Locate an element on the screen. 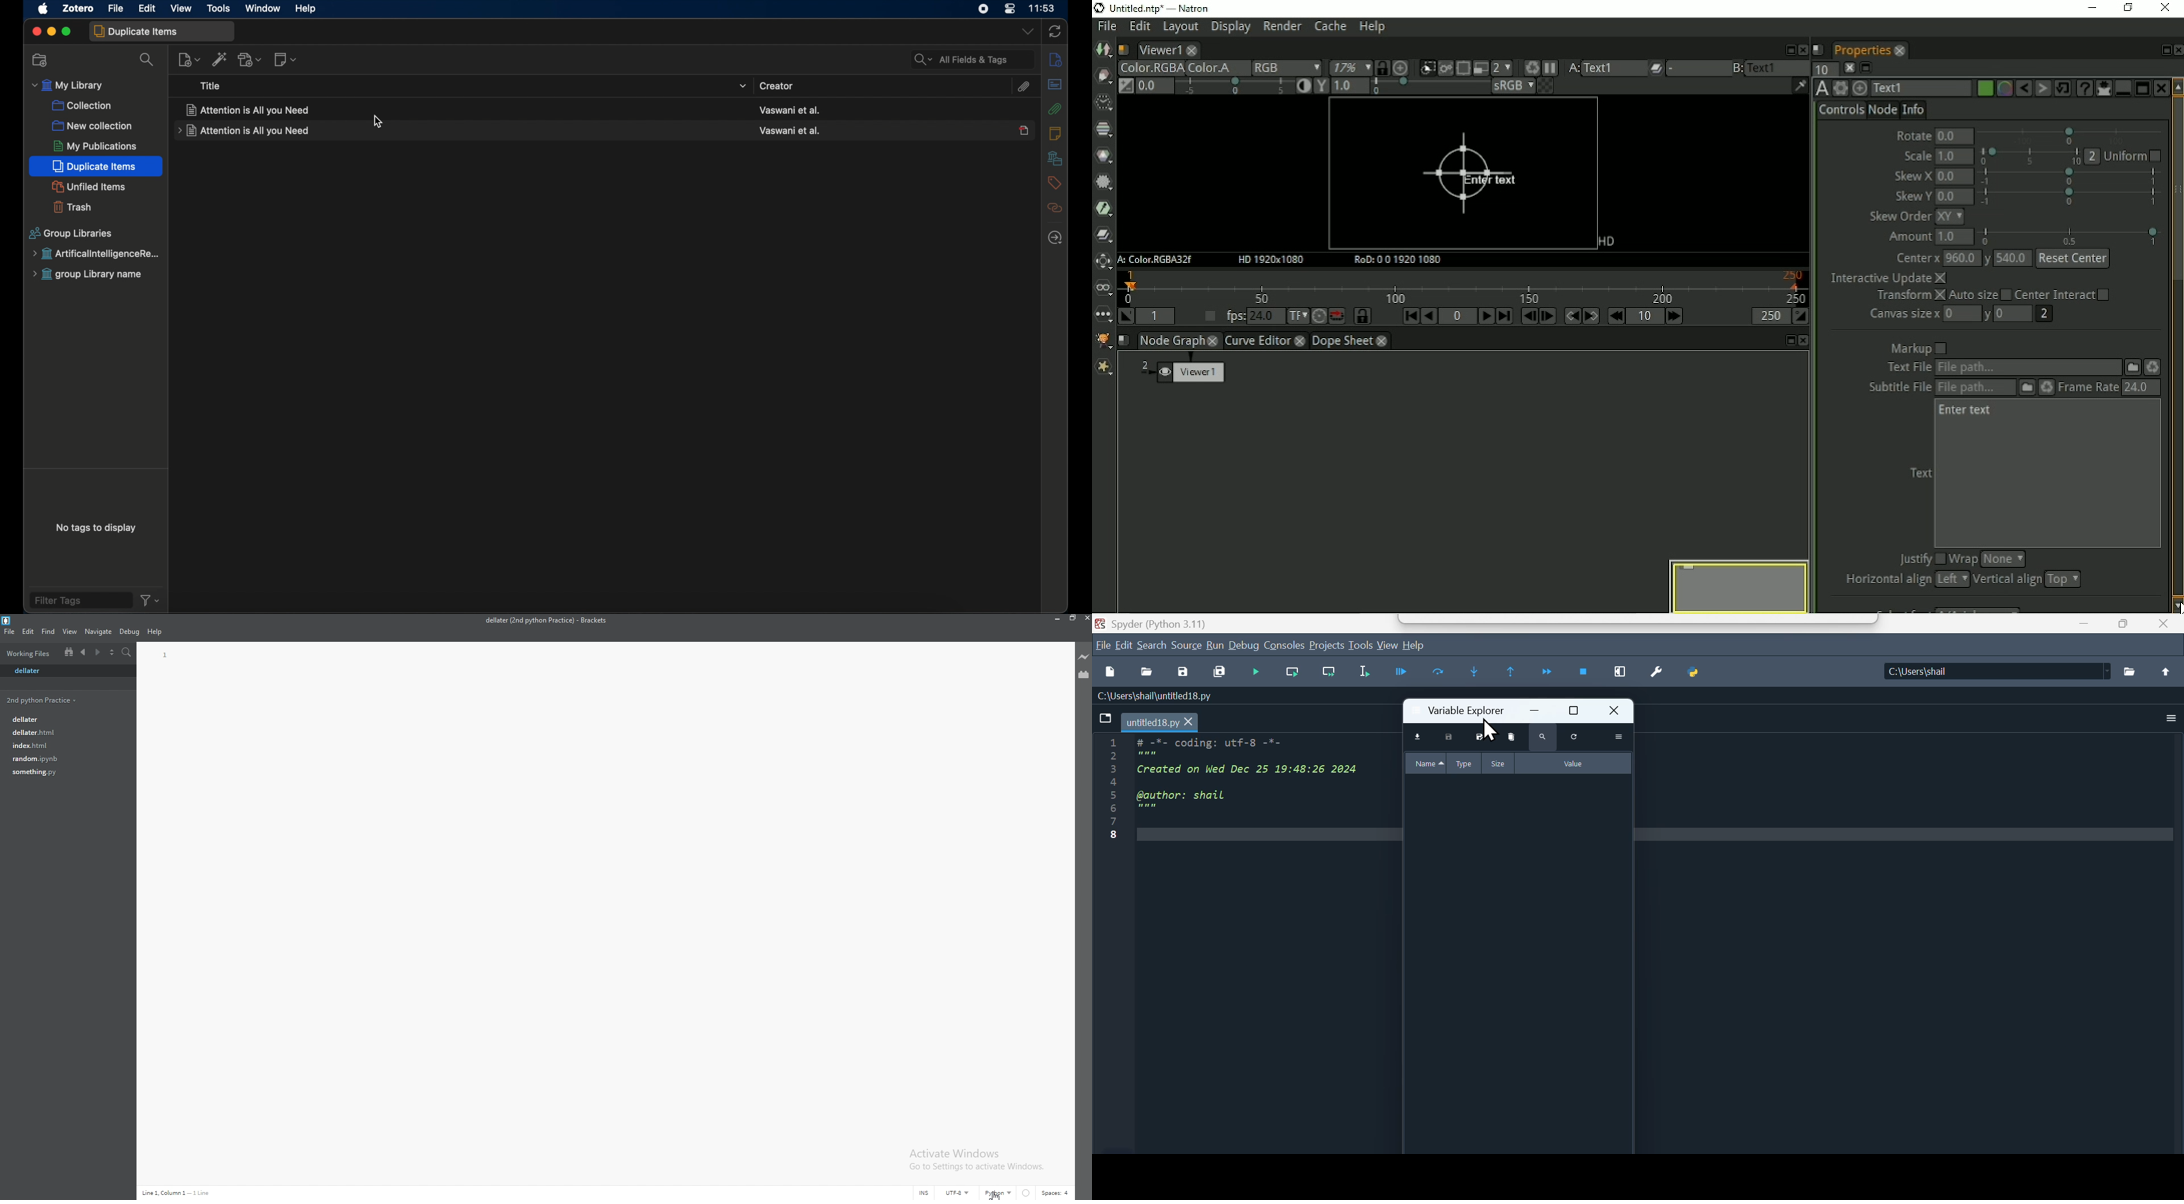  minimize is located at coordinates (1055, 618).